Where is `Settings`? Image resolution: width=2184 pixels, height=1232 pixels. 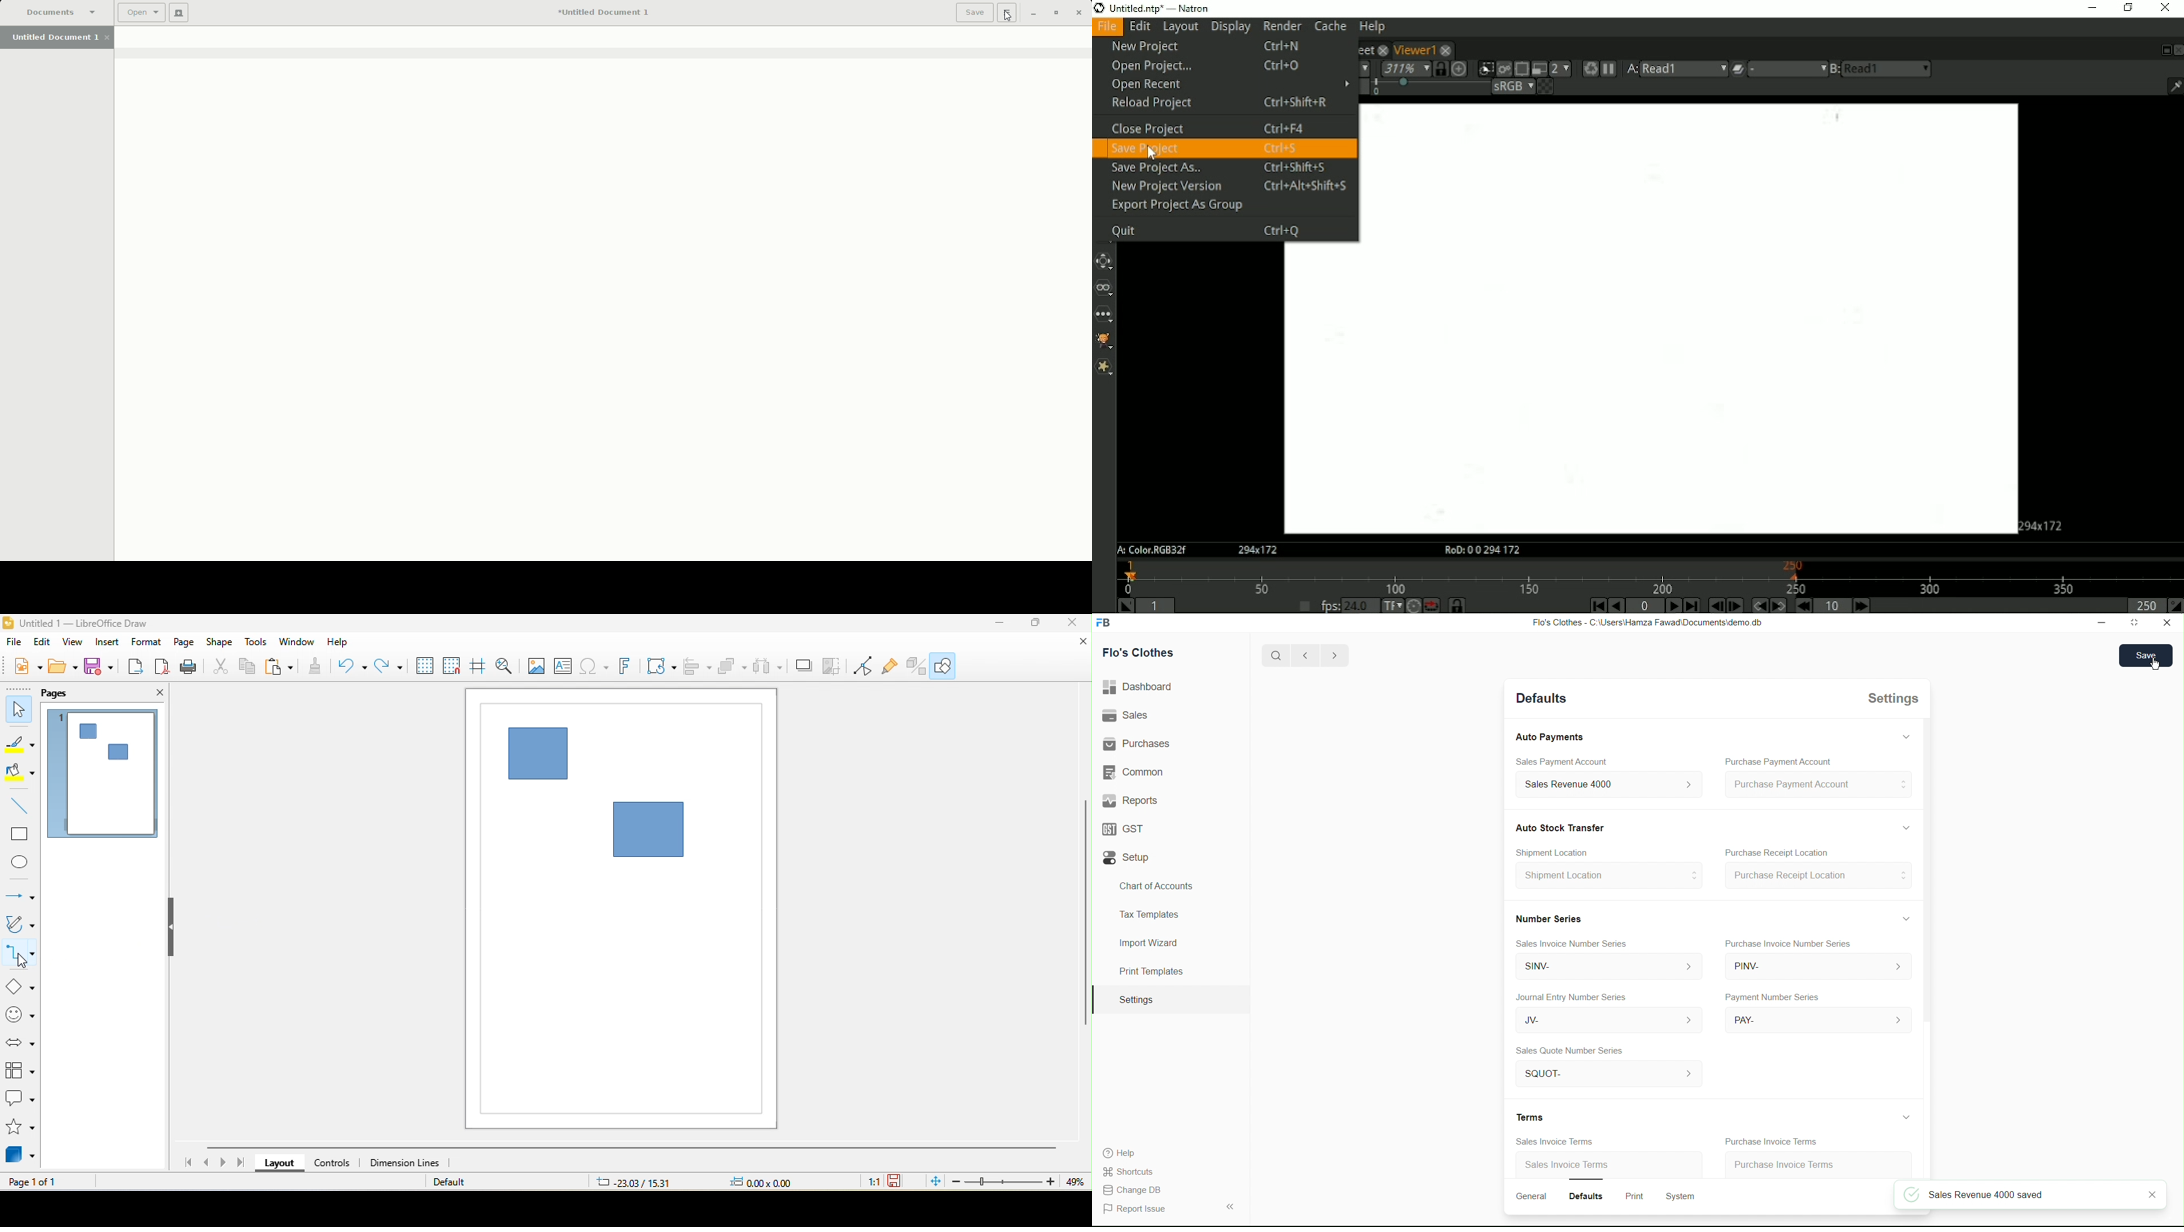 Settings is located at coordinates (1135, 1001).